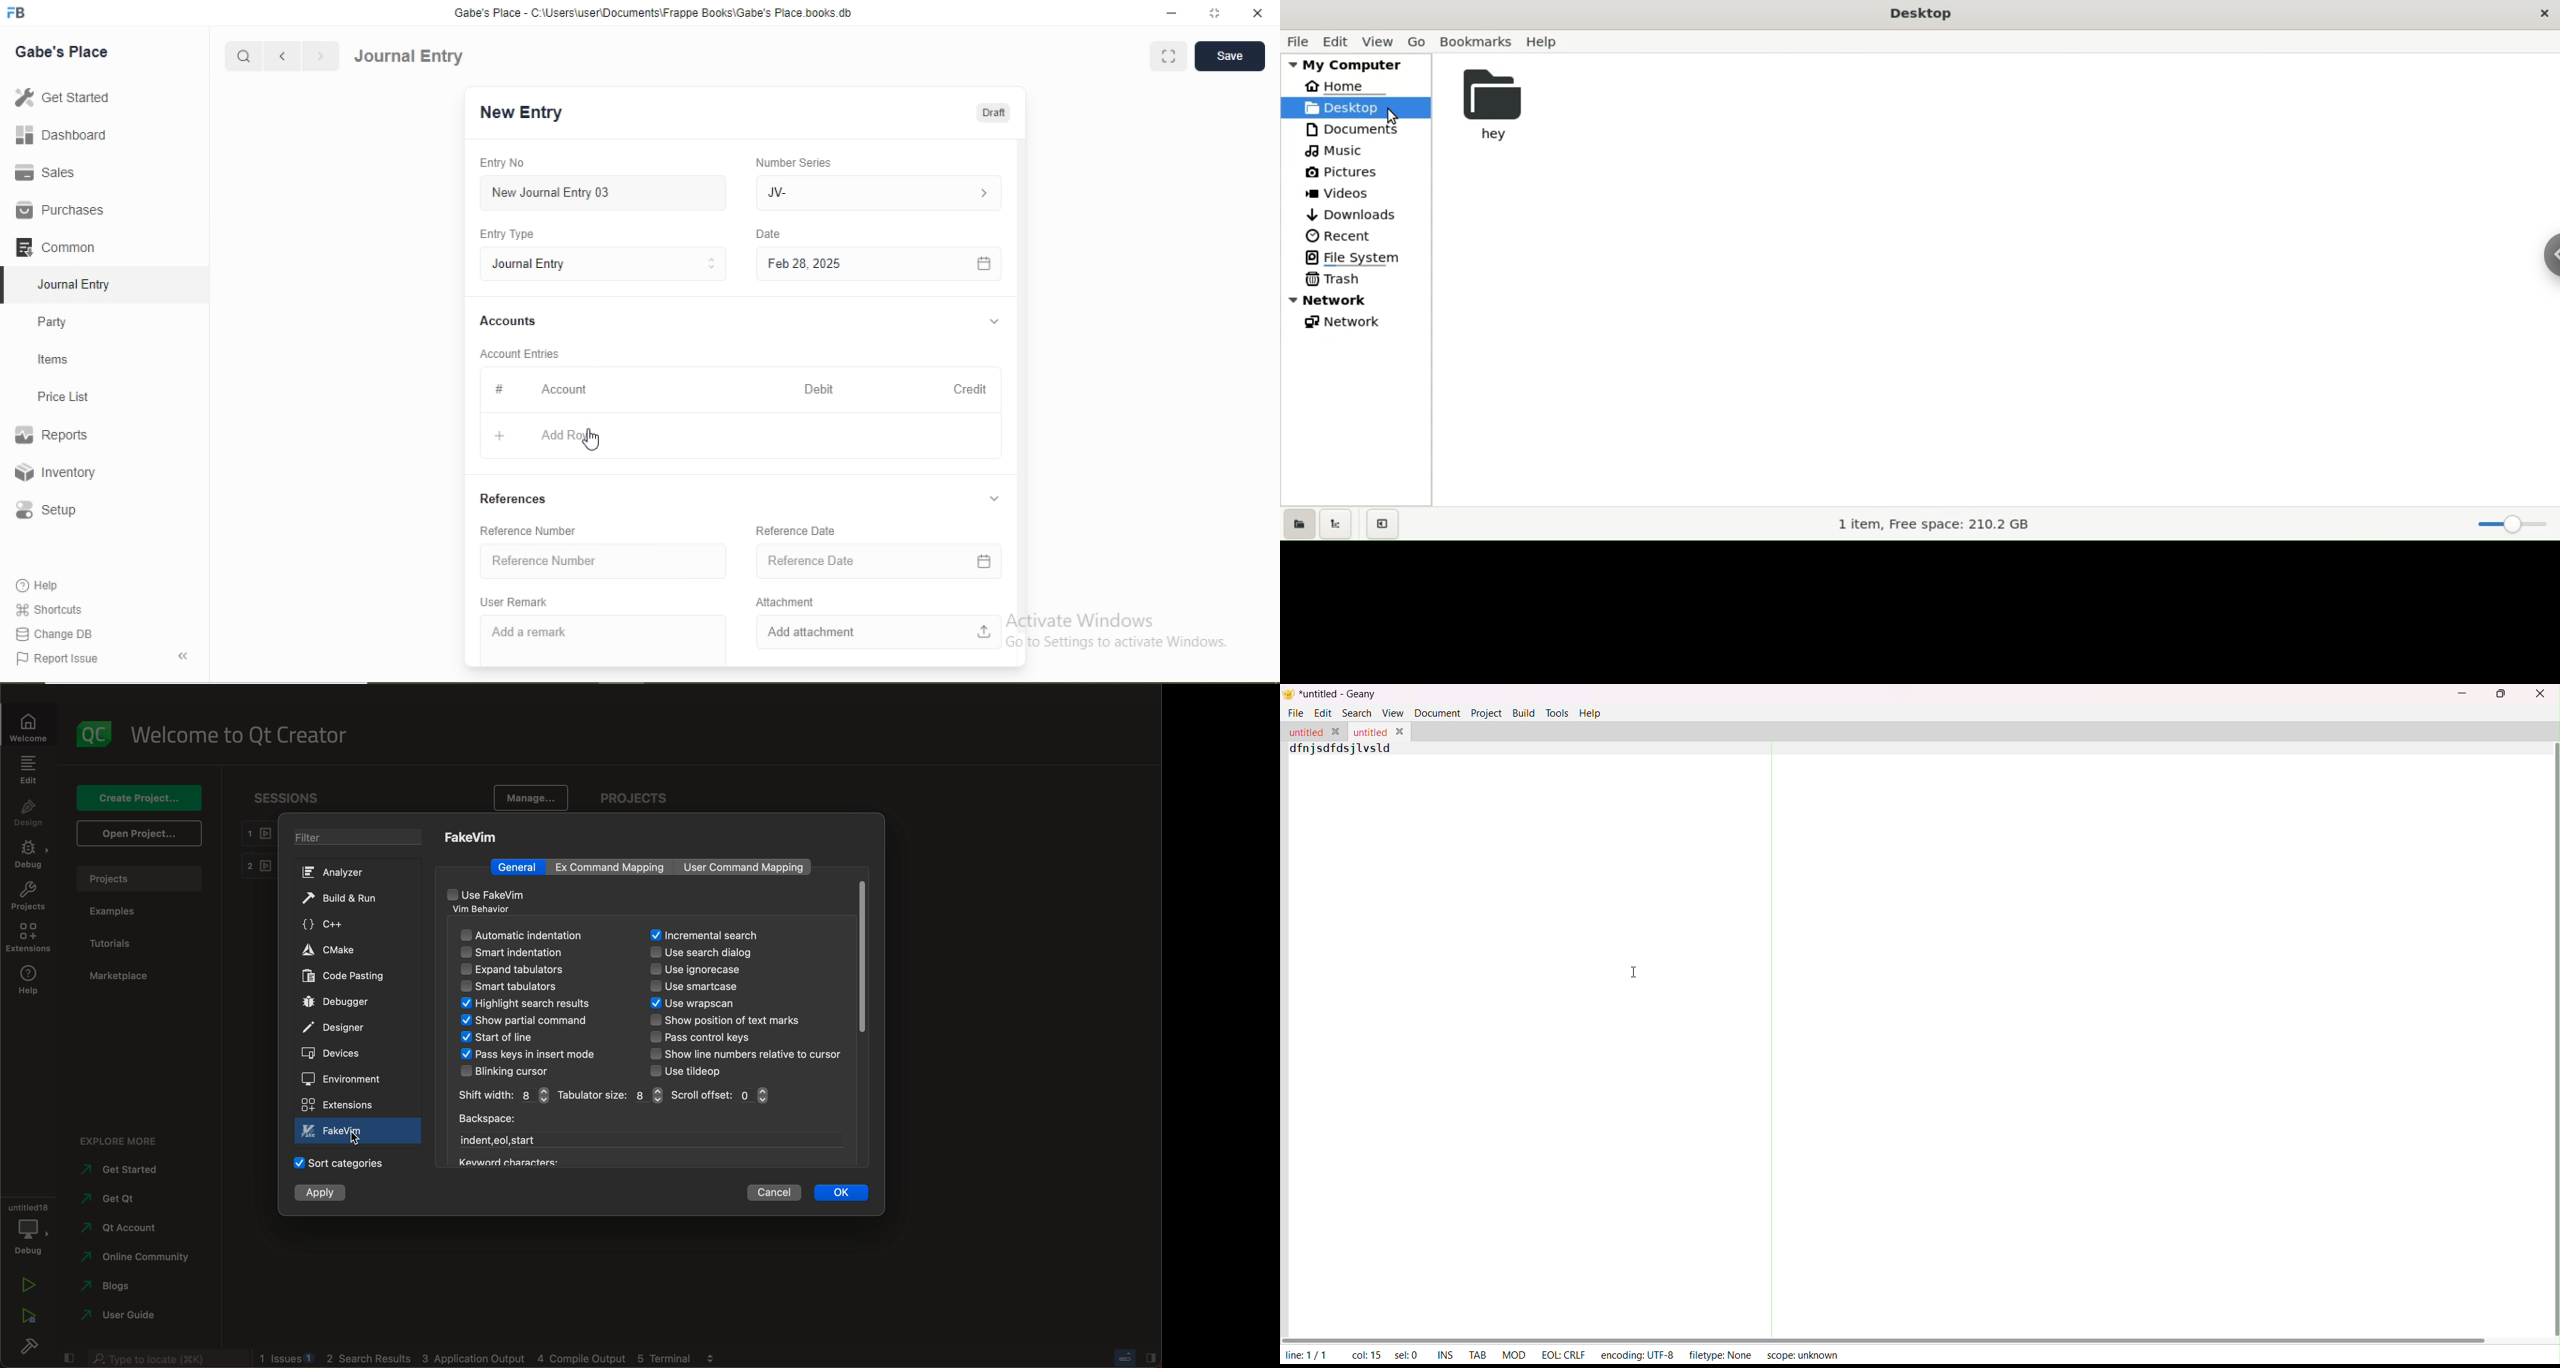 This screenshot has height=1372, width=2576. I want to click on Dropdown, so click(995, 322).